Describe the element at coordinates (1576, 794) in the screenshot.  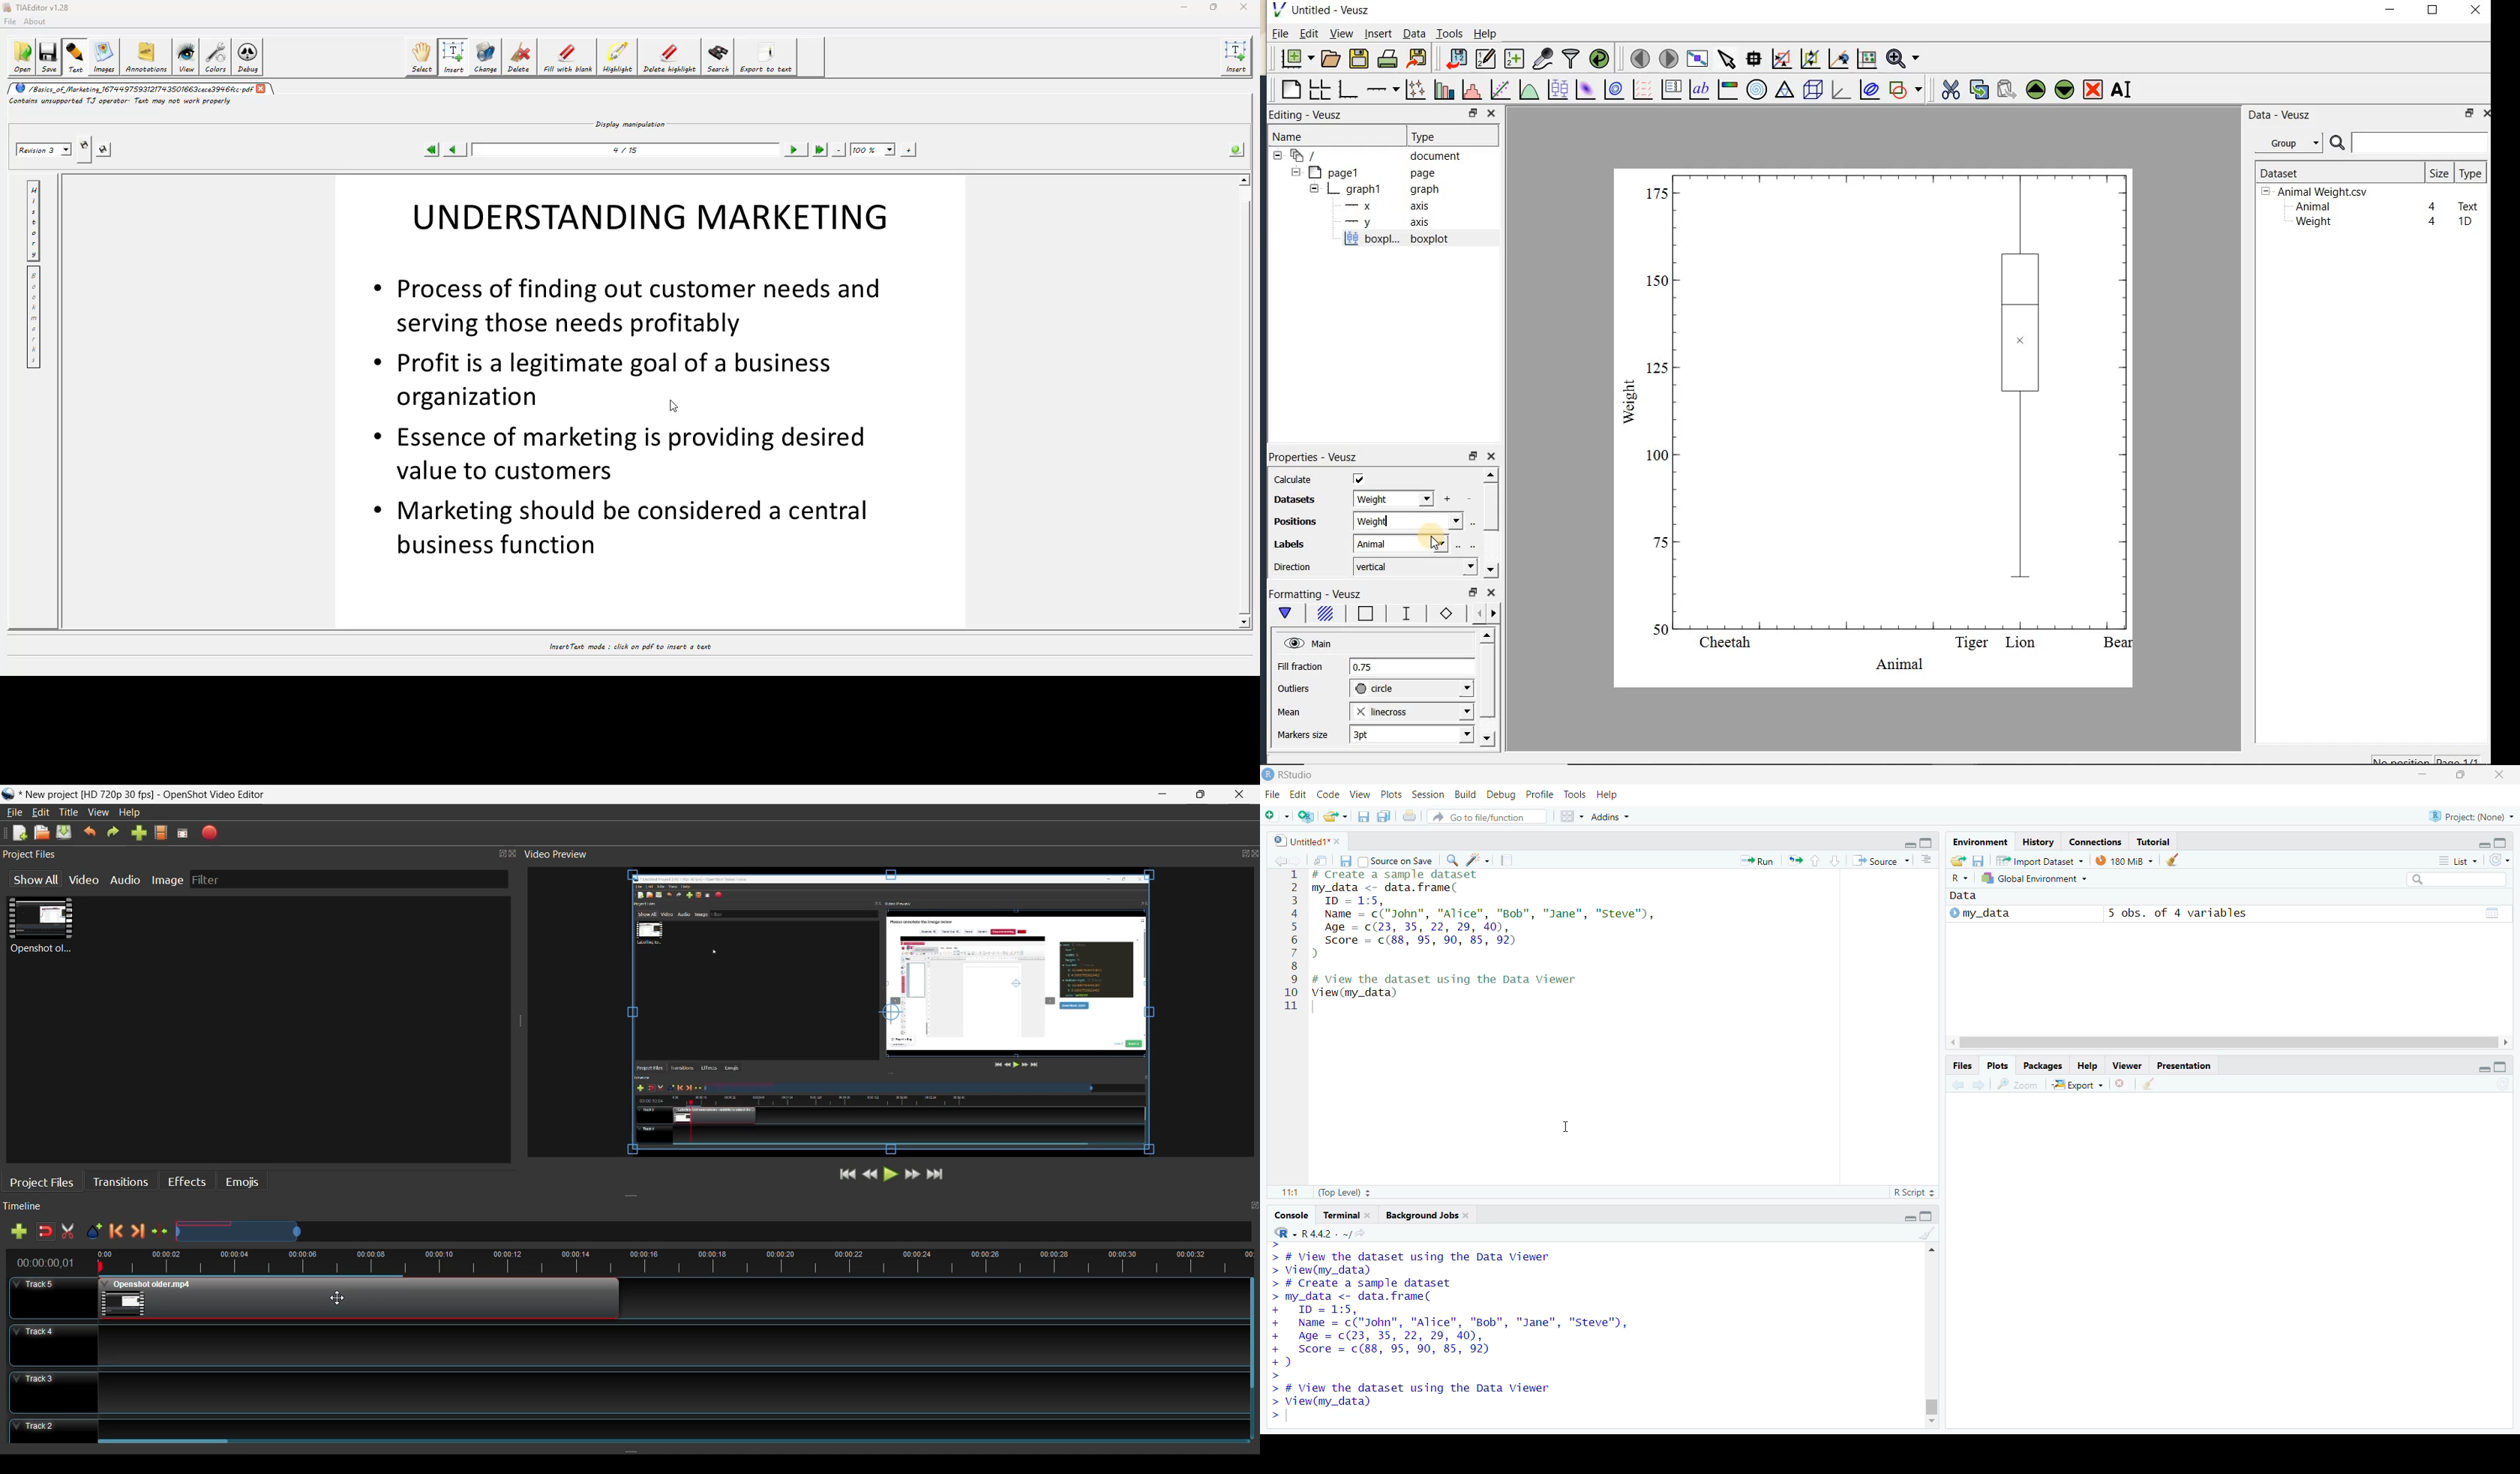
I see `Tools` at that location.